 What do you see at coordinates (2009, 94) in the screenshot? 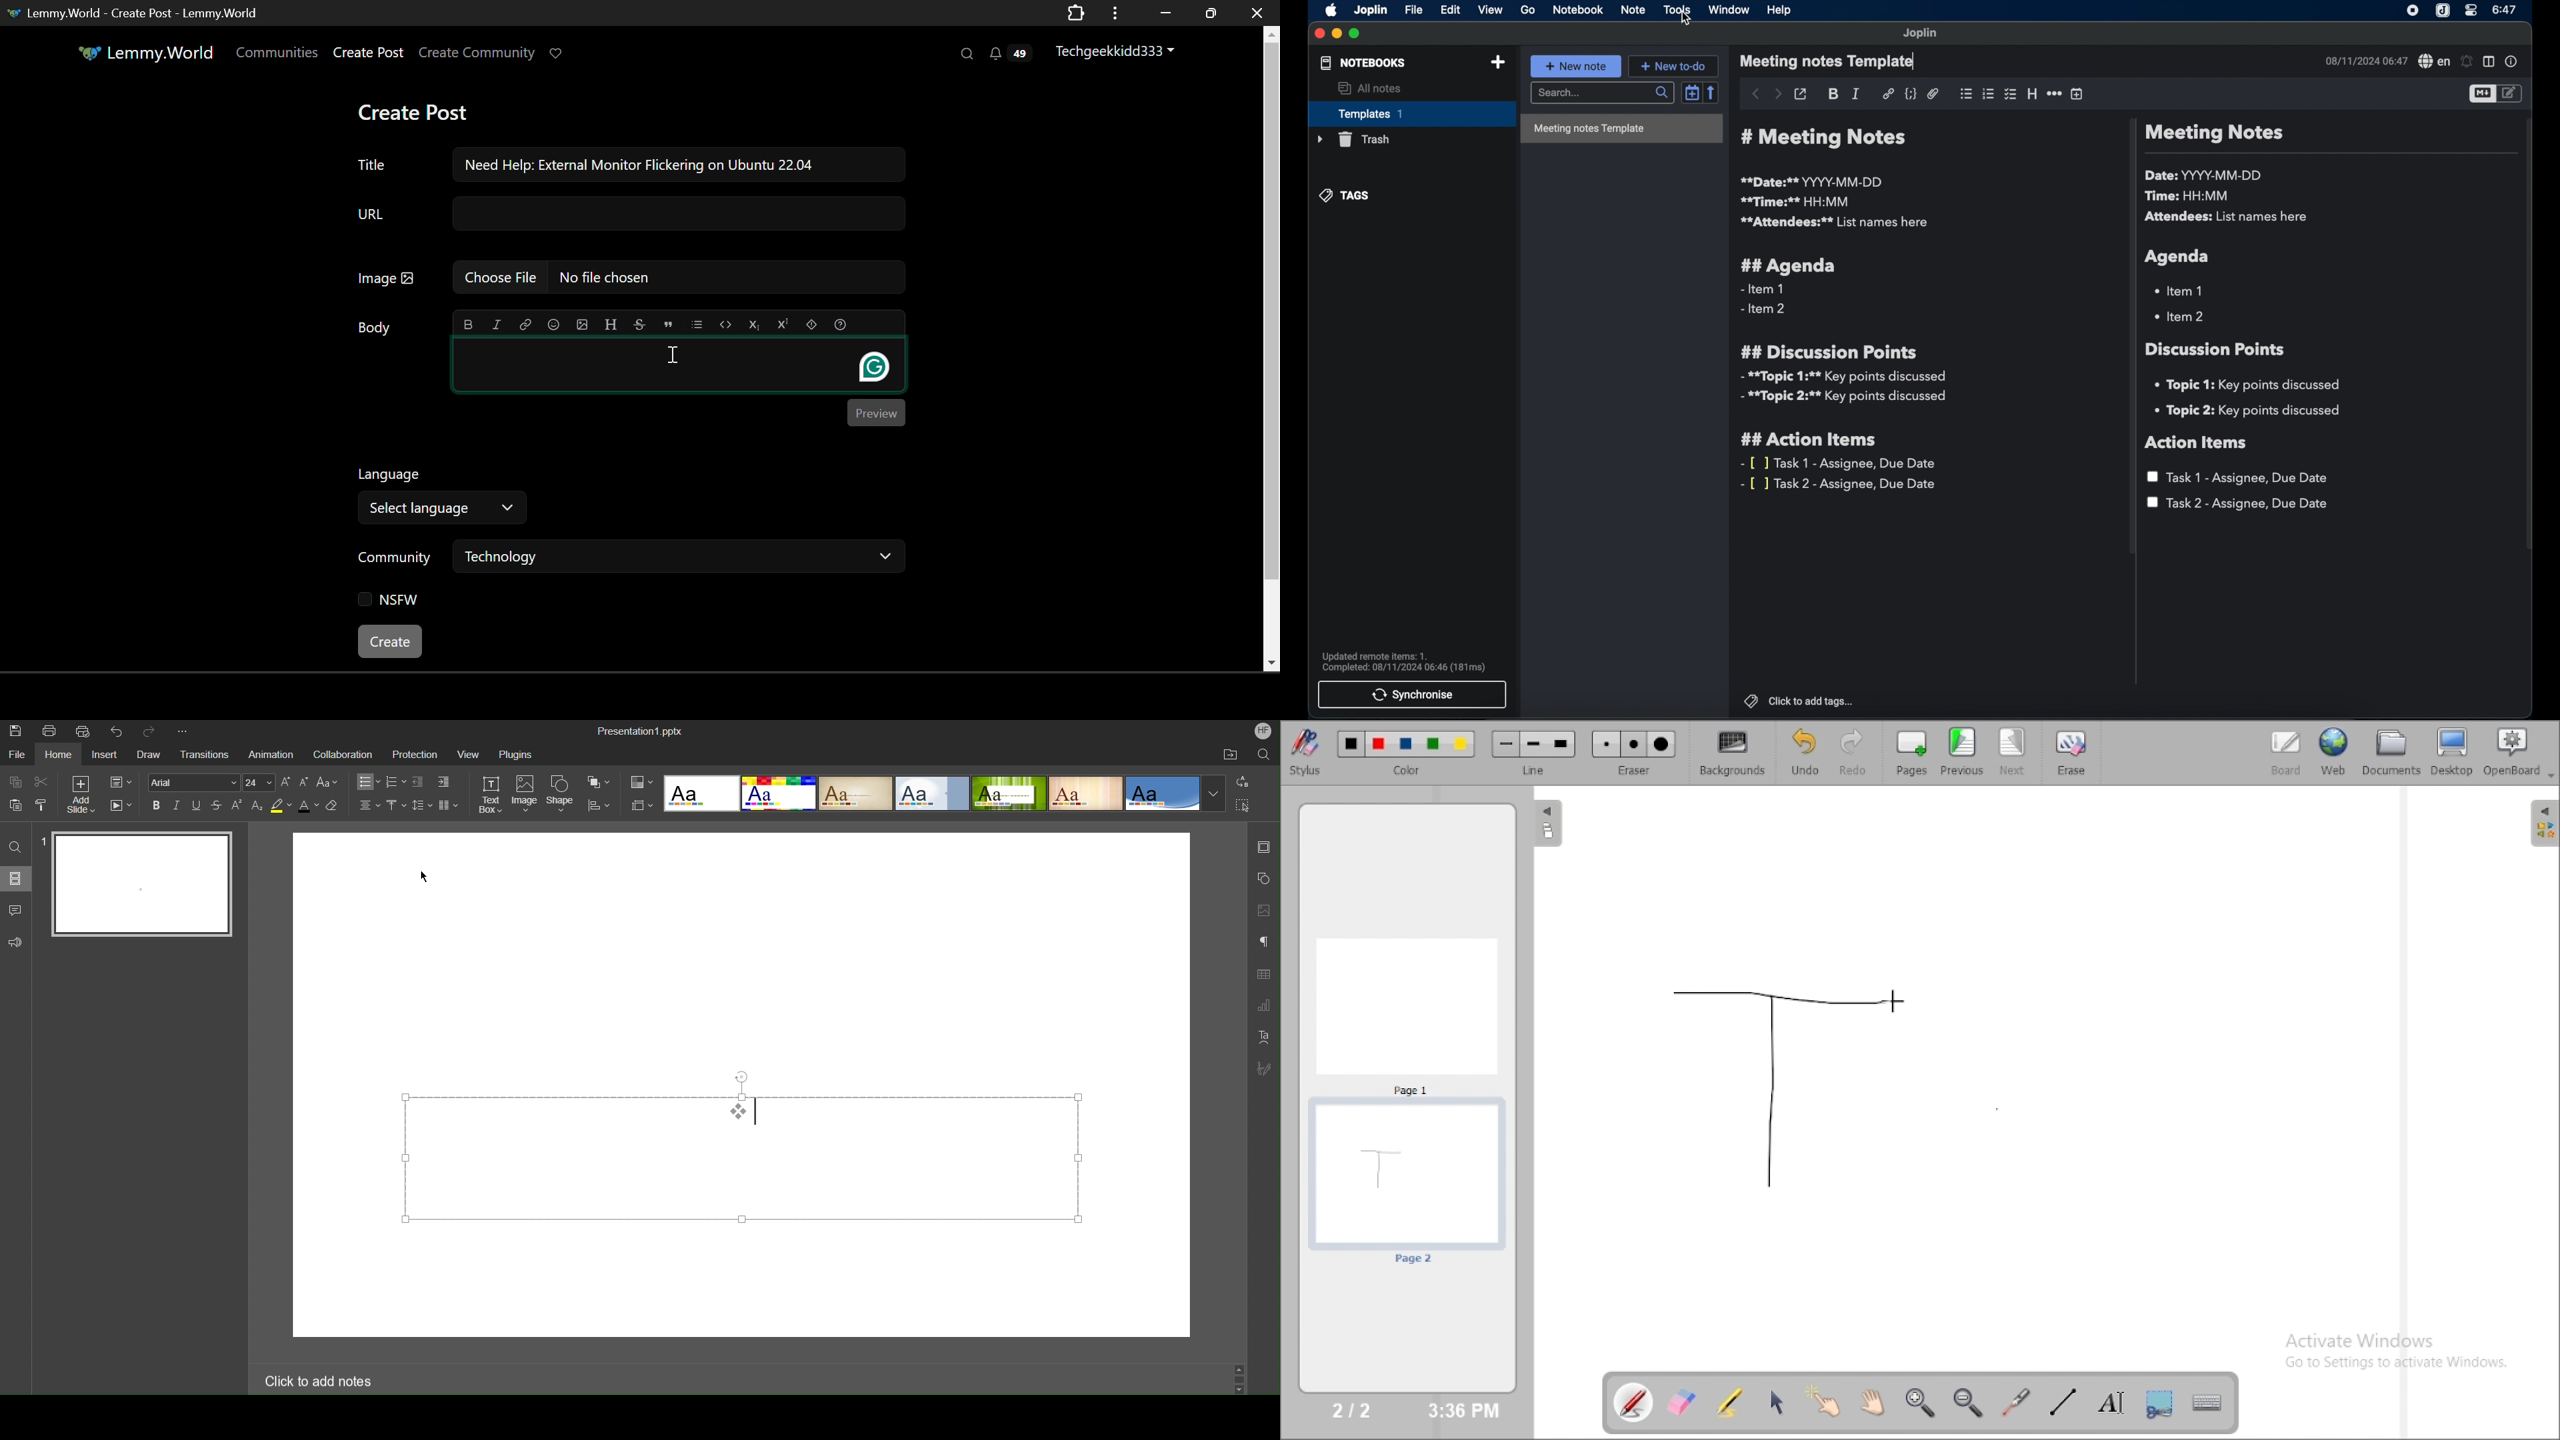
I see `checkbox` at bounding box center [2009, 94].